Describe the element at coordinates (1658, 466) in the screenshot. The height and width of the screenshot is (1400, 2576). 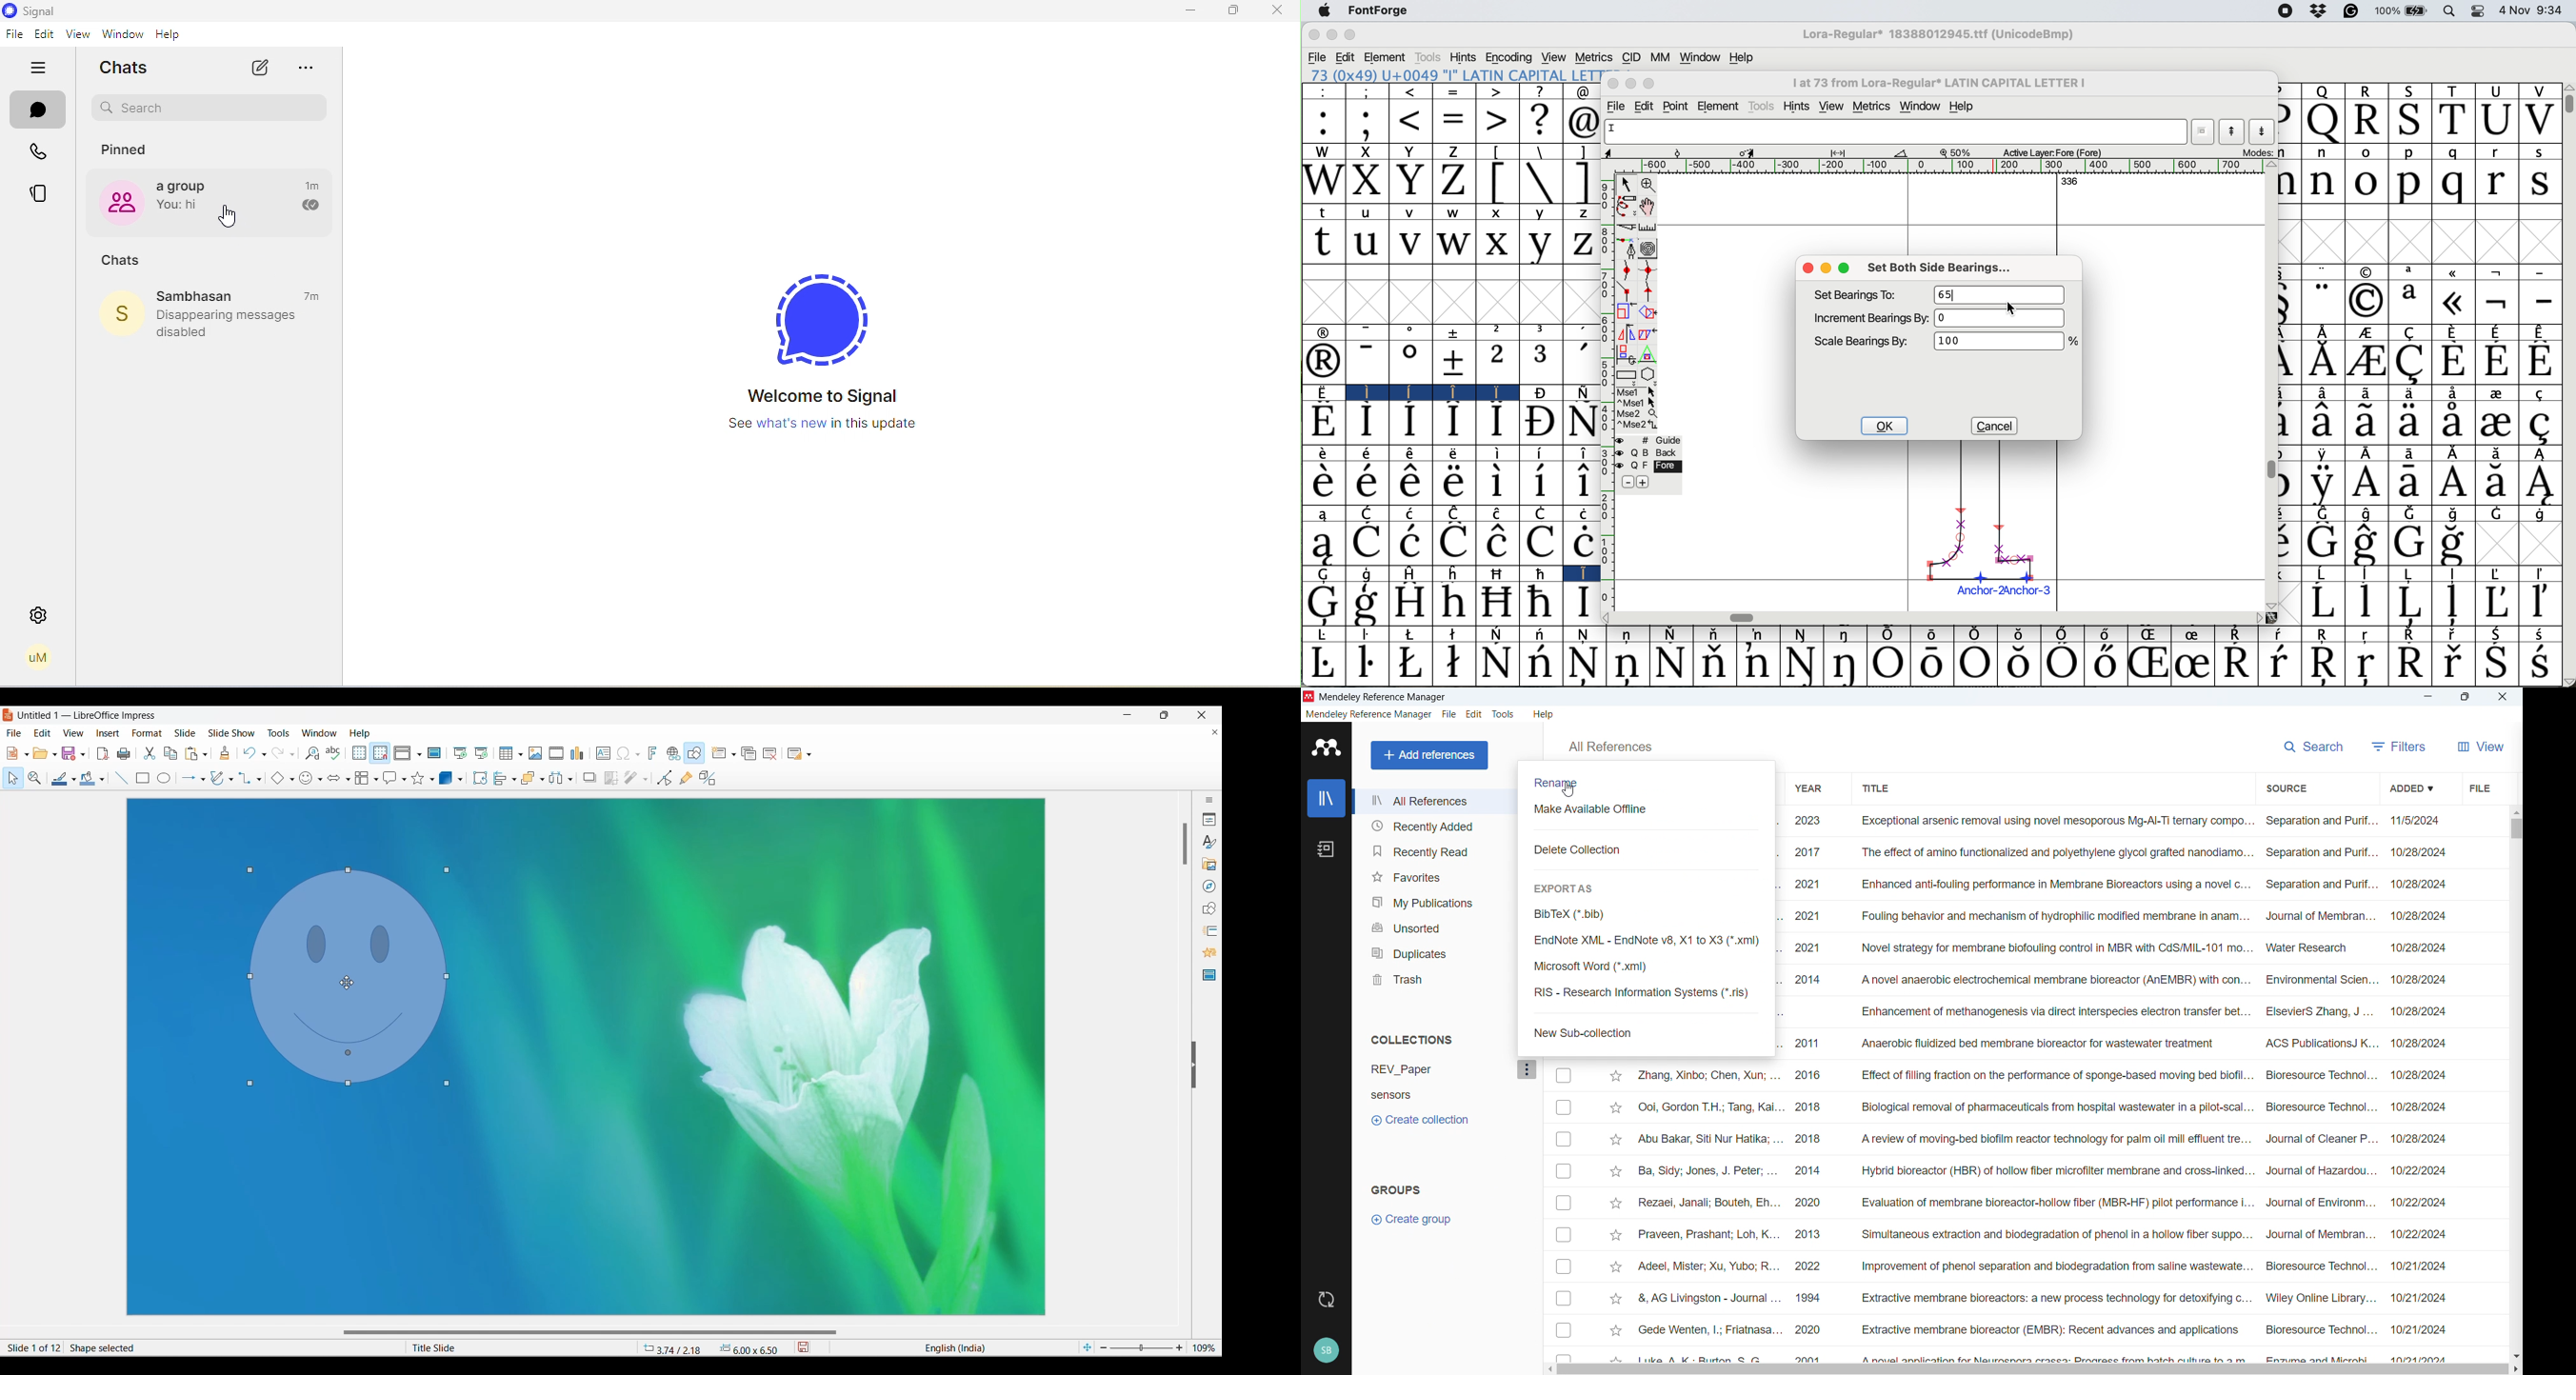
I see `fore` at that location.